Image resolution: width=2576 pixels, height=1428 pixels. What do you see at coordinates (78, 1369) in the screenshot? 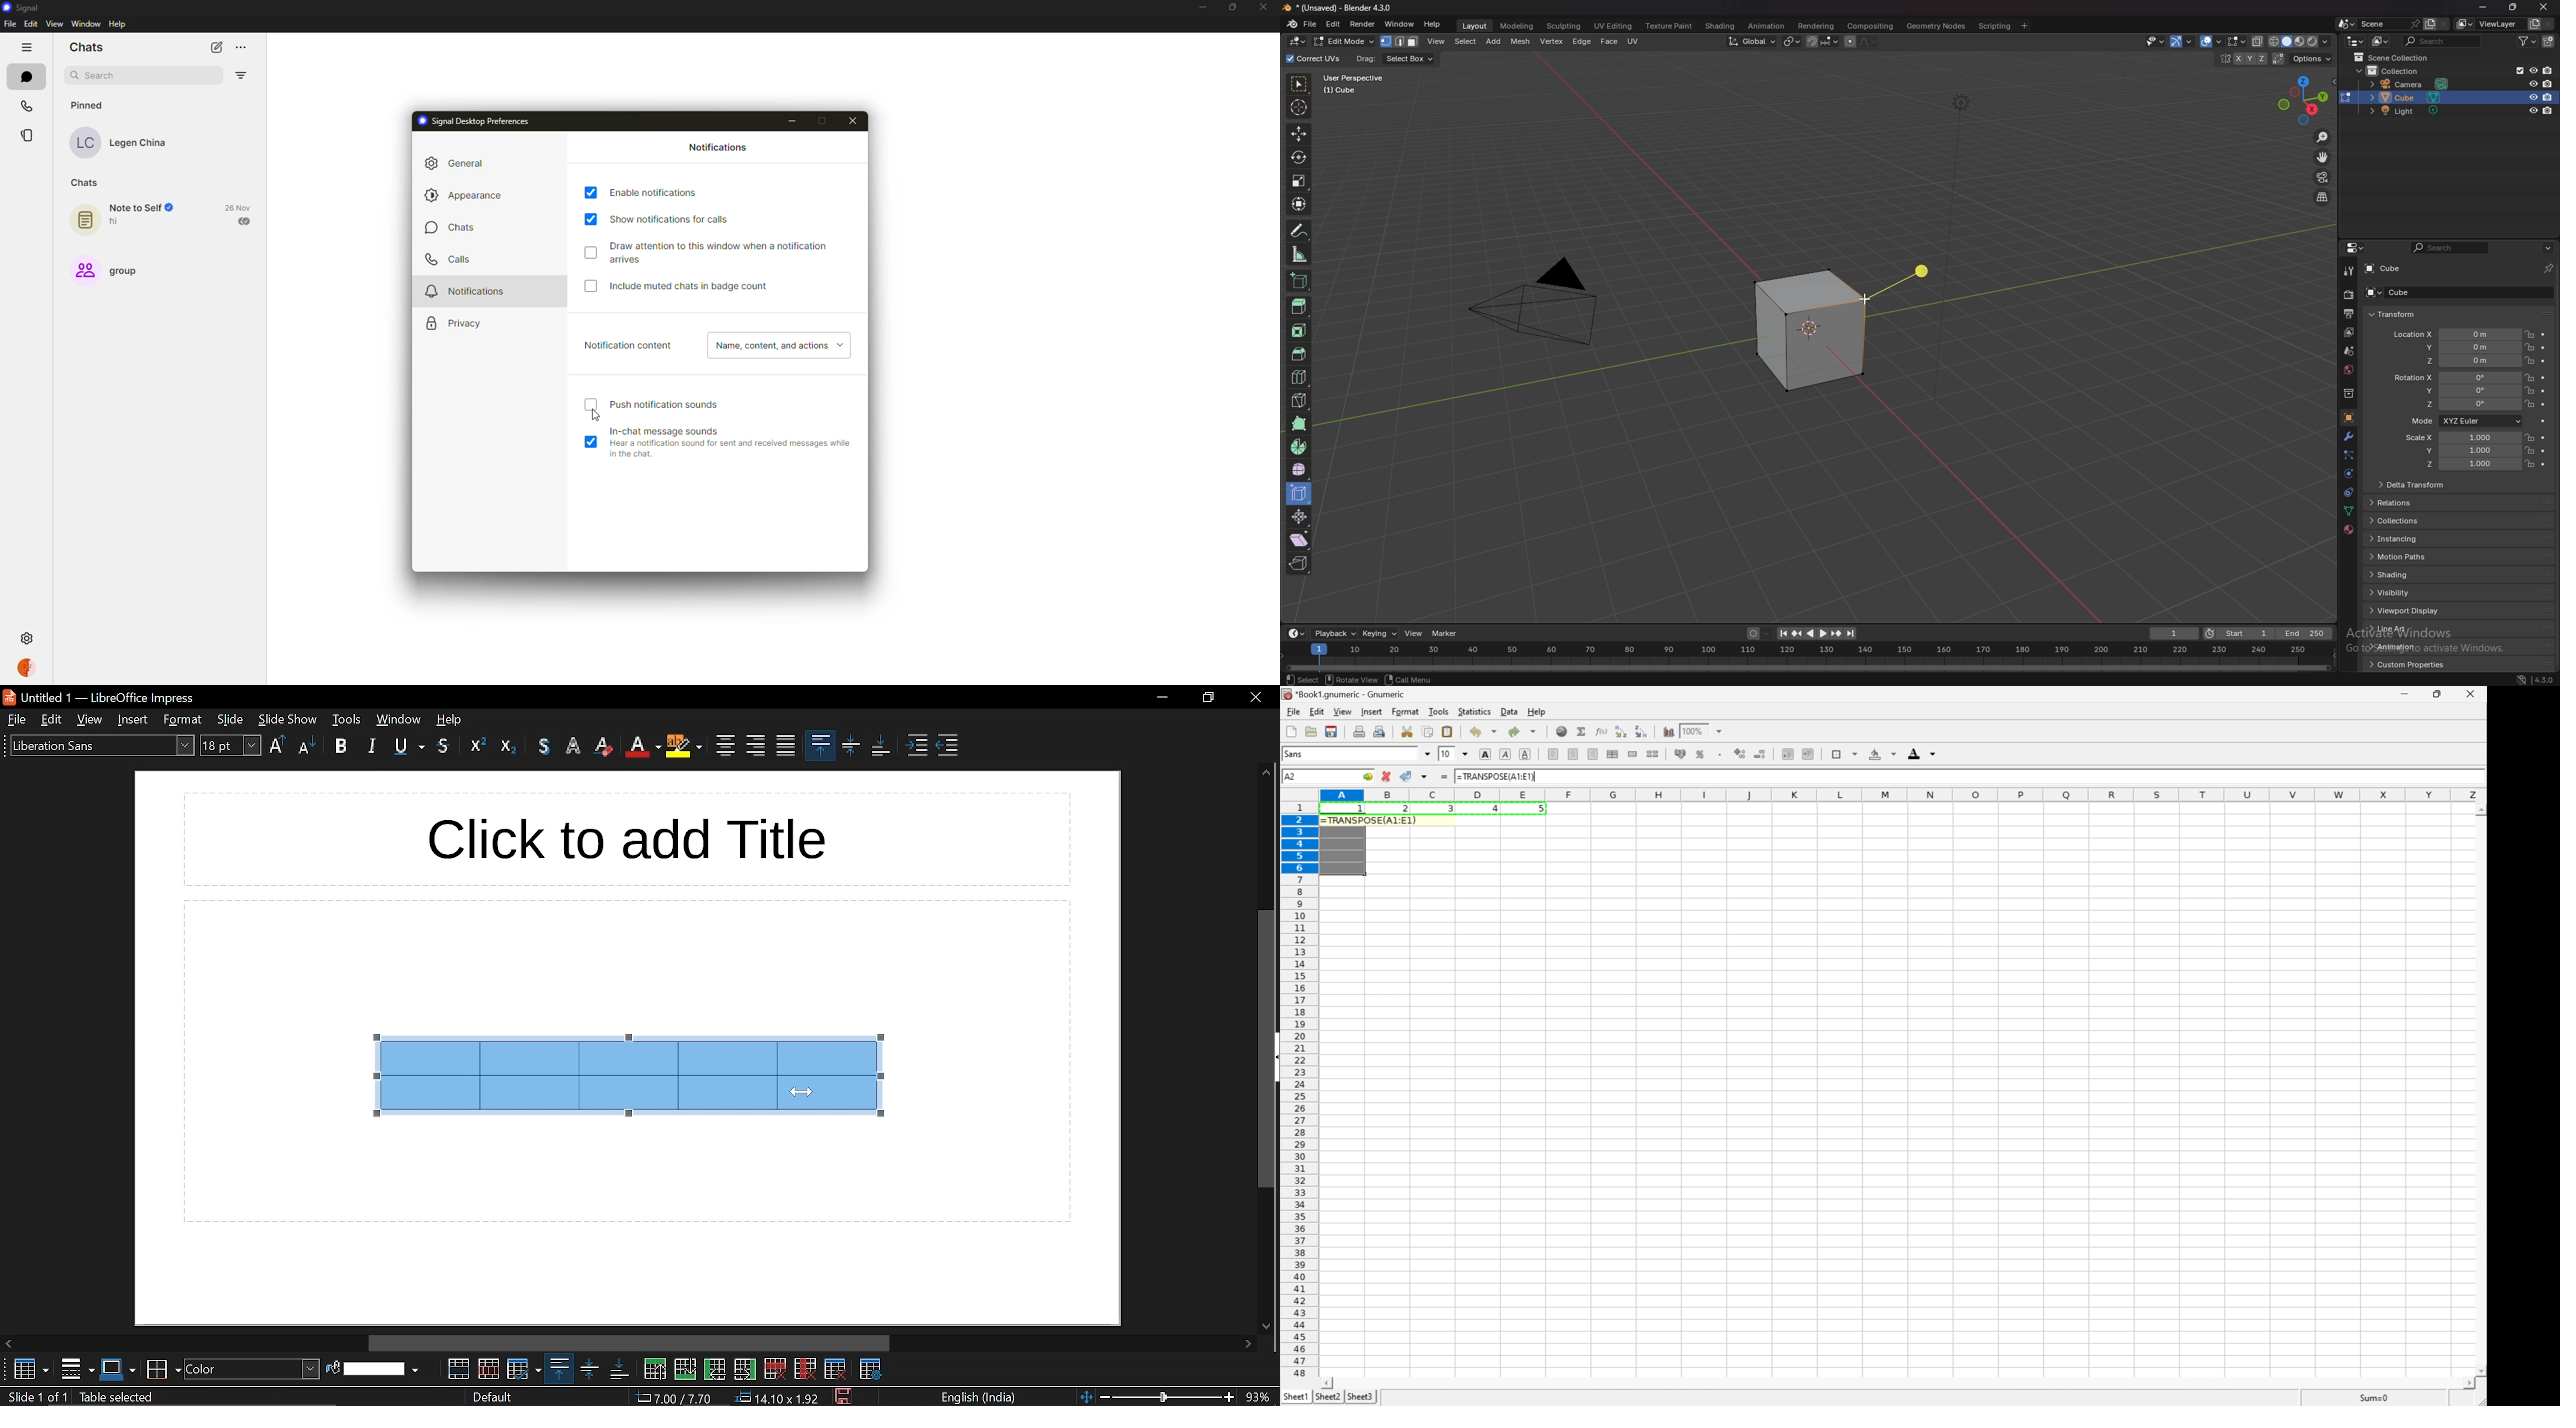
I see `borders` at bounding box center [78, 1369].